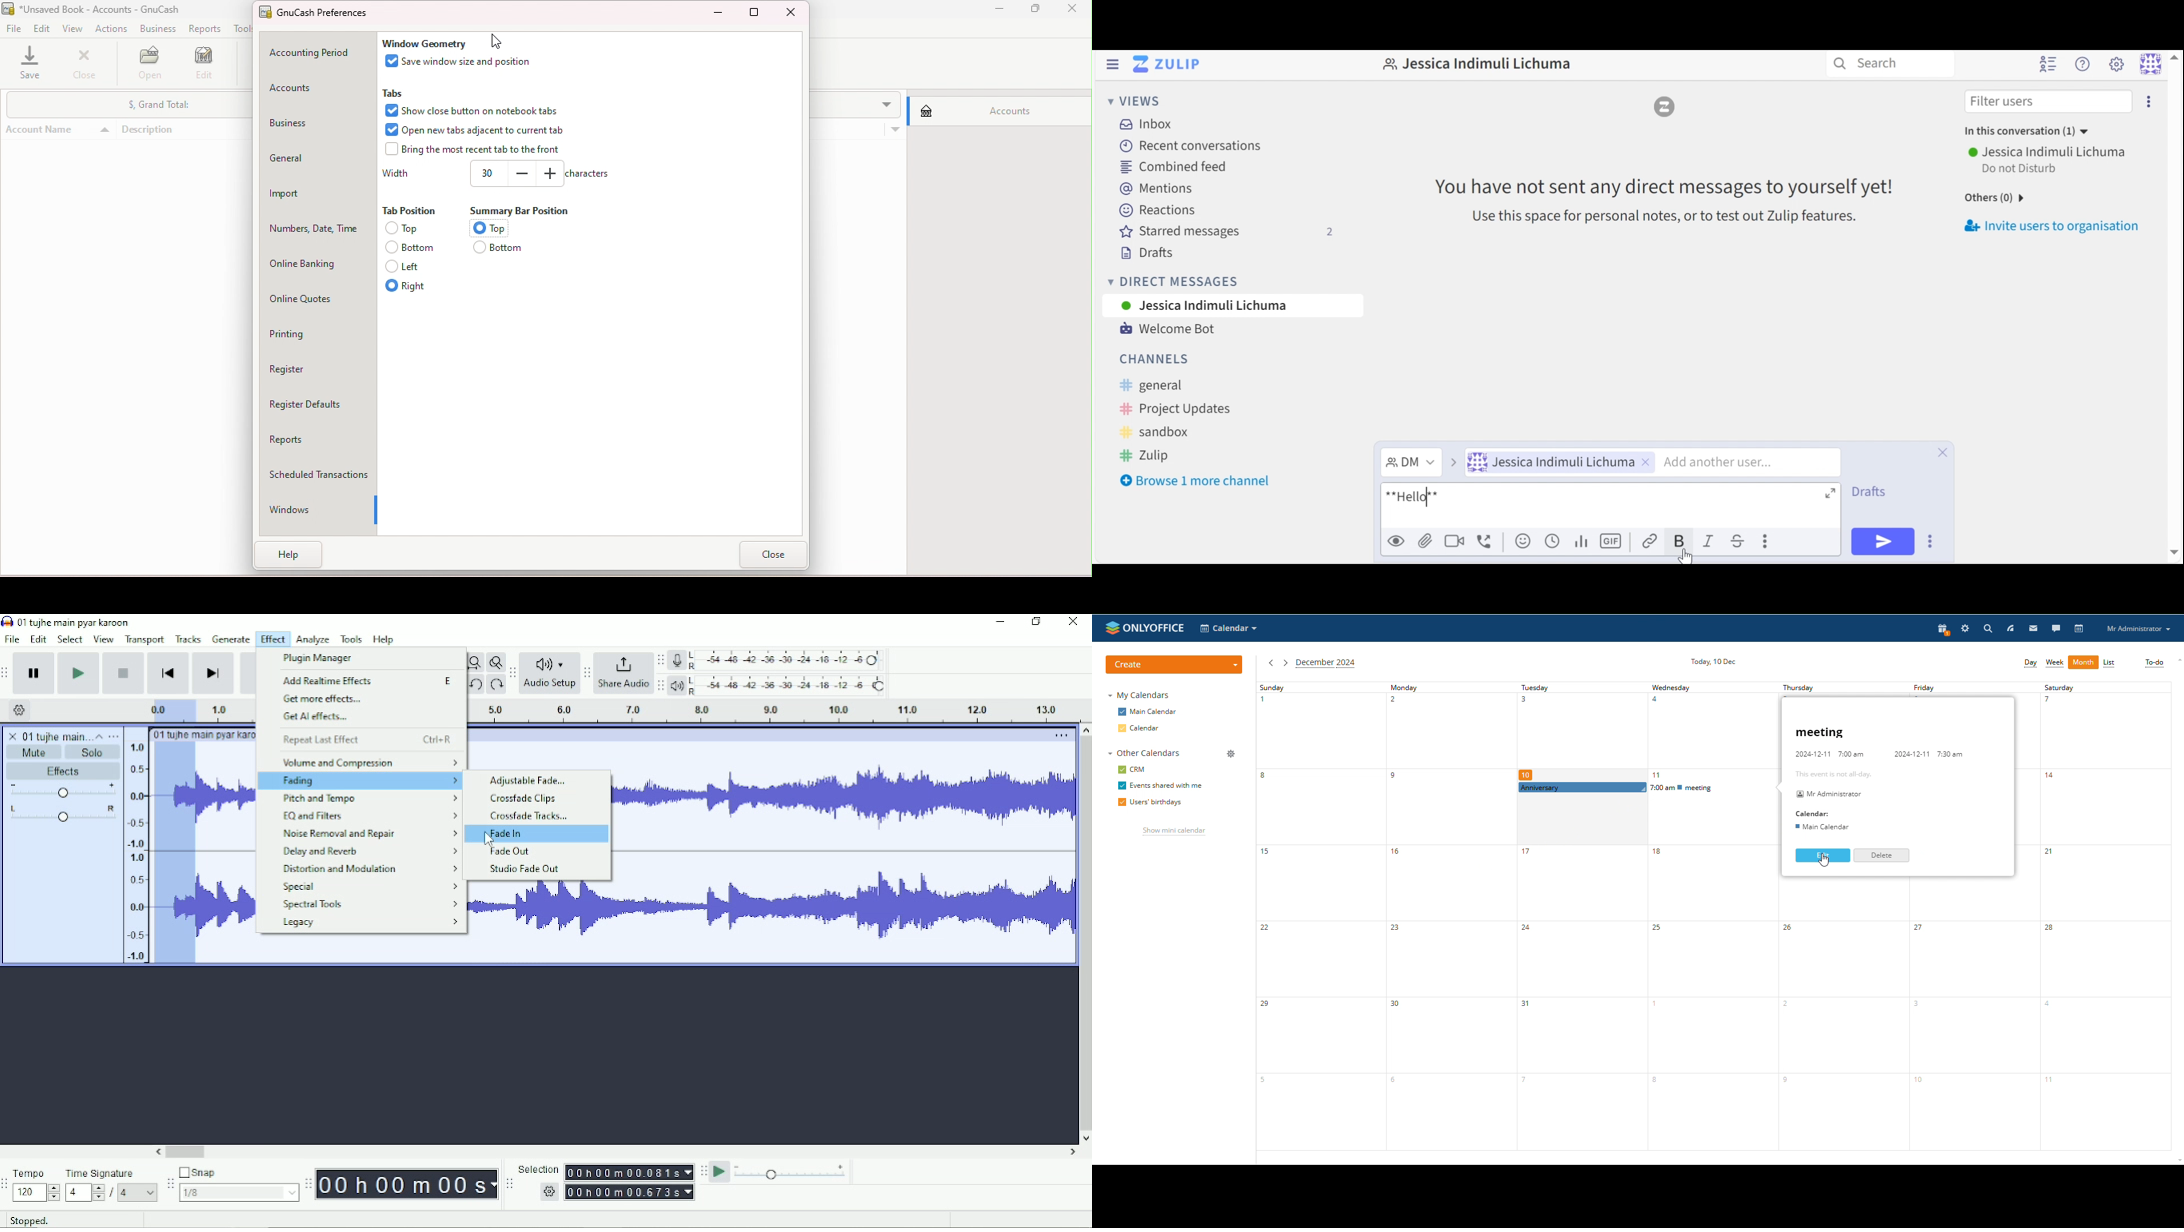 This screenshot has width=2184, height=1232. What do you see at coordinates (56, 737) in the screenshot?
I see `01 tujhe main` at bounding box center [56, 737].